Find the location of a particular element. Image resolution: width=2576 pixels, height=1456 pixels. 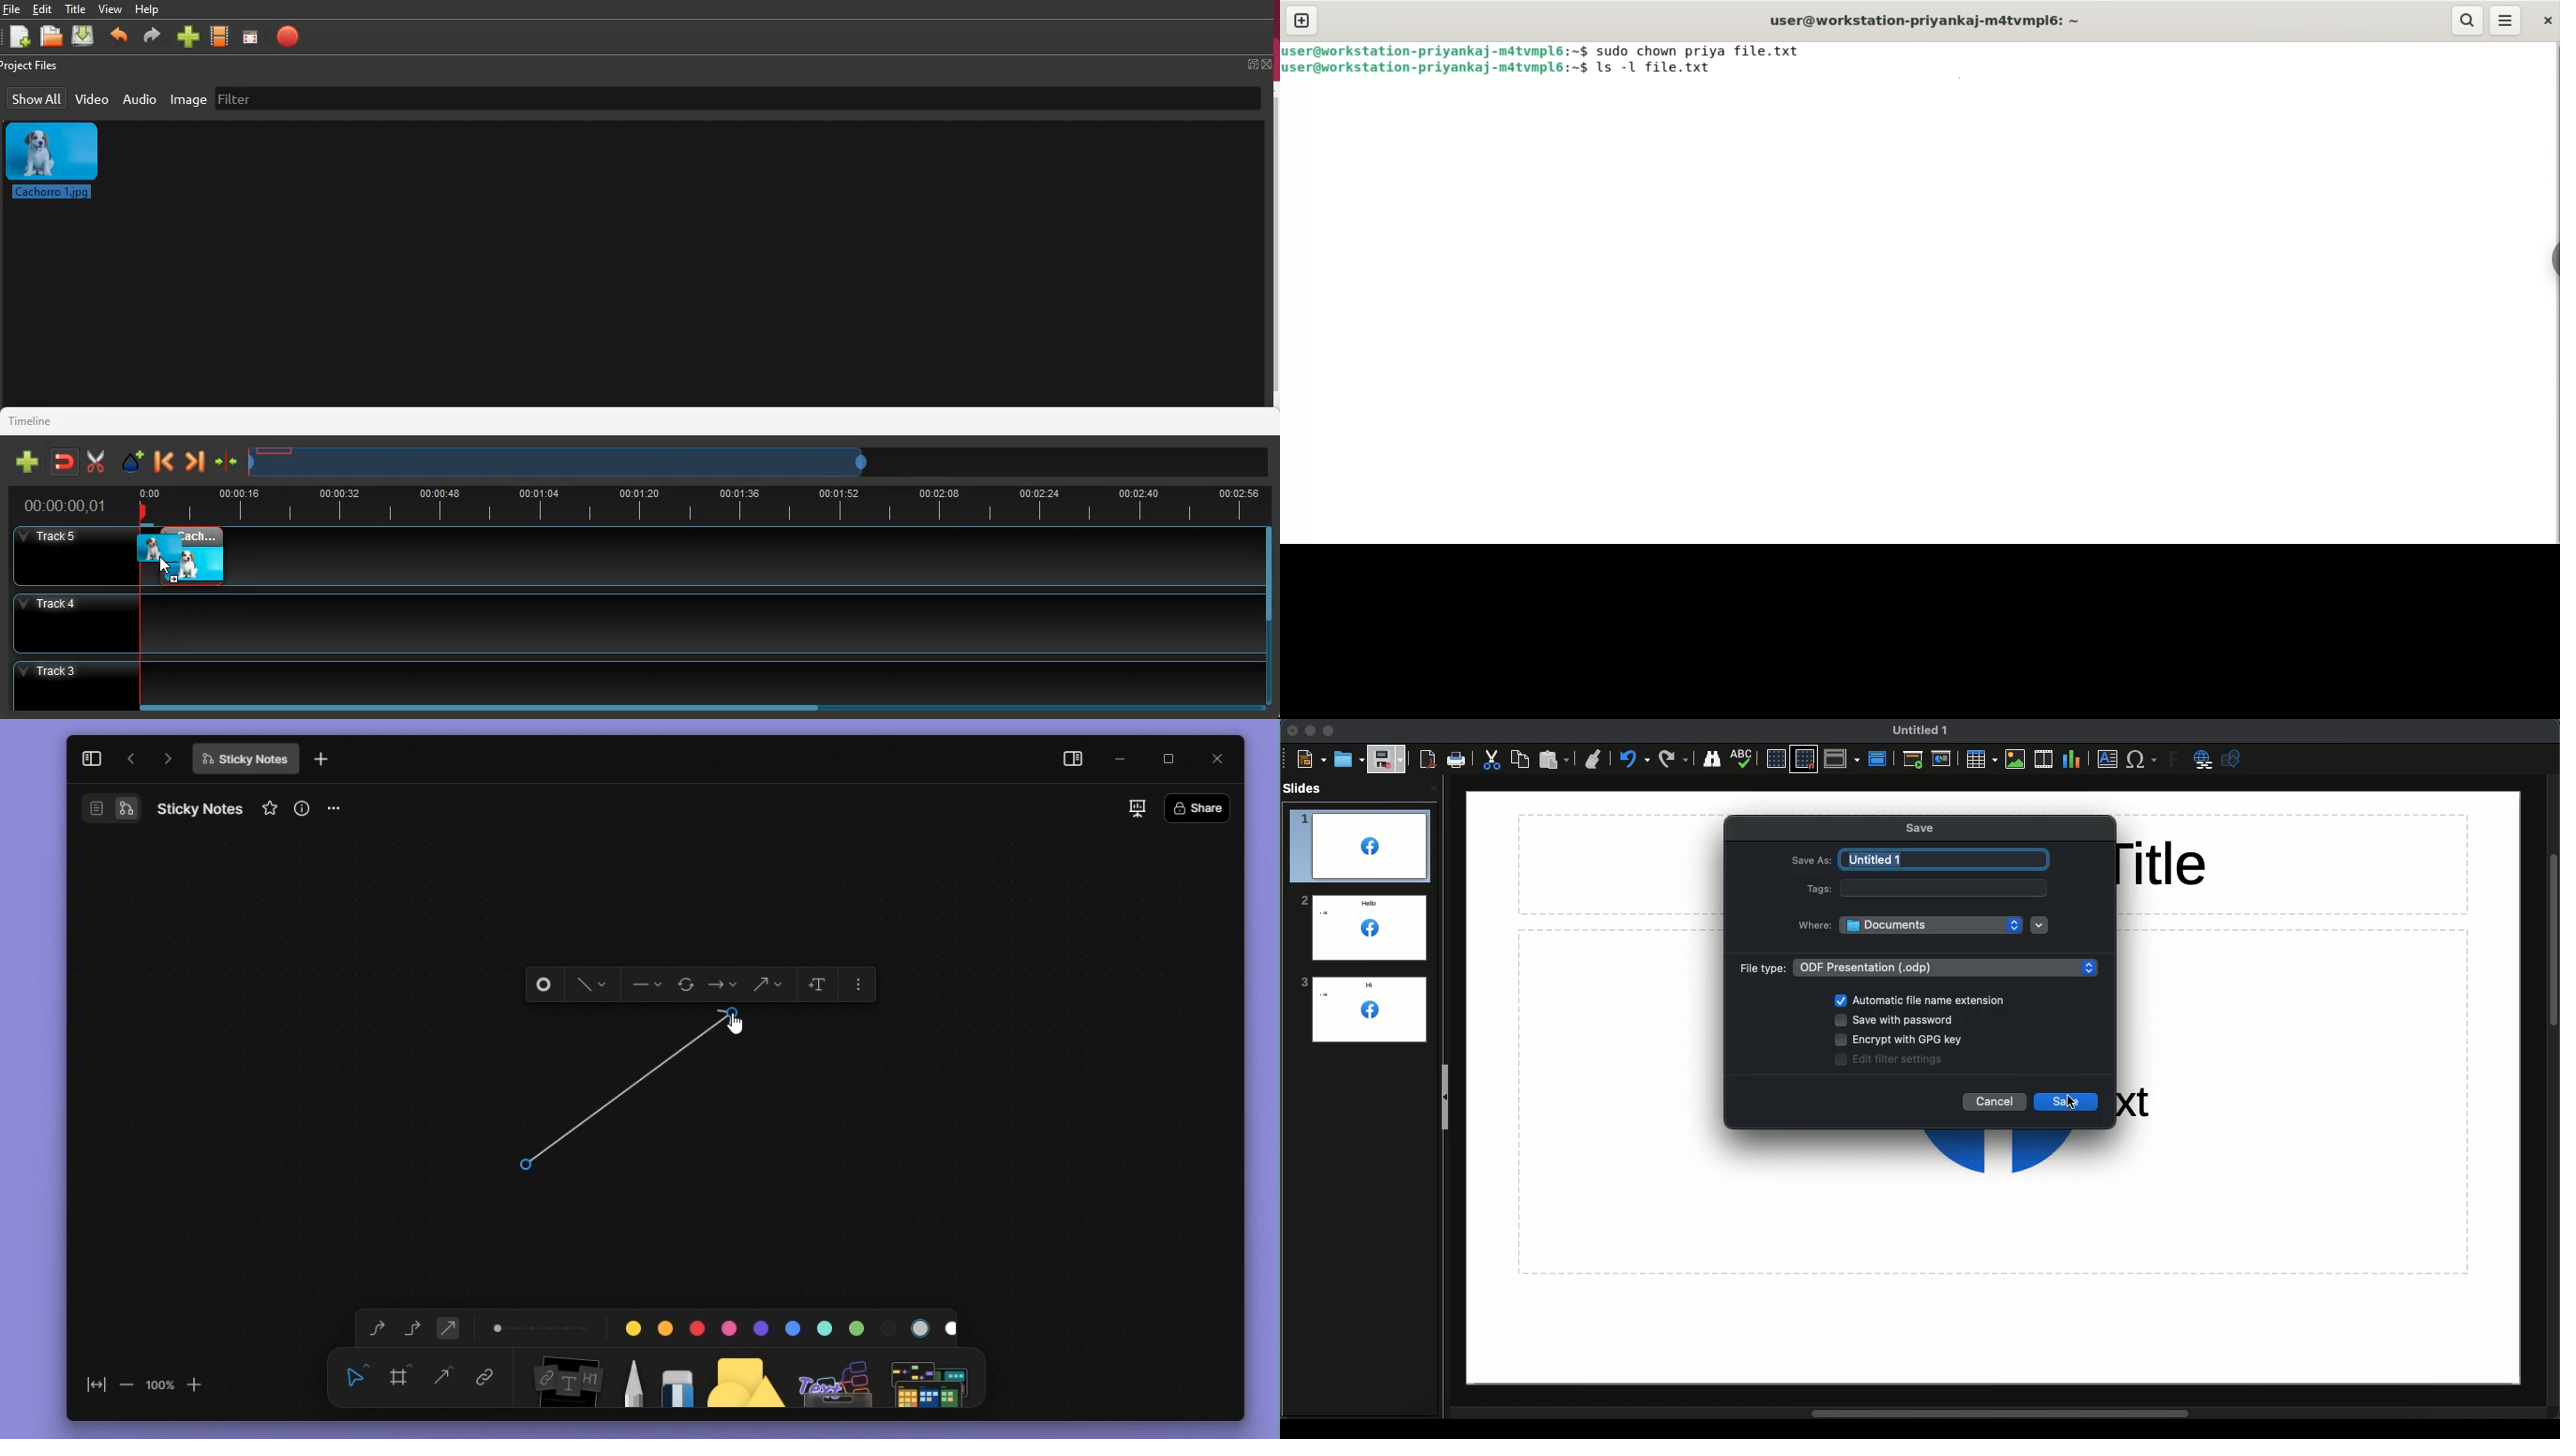

Hyperlink is located at coordinates (2203, 760).